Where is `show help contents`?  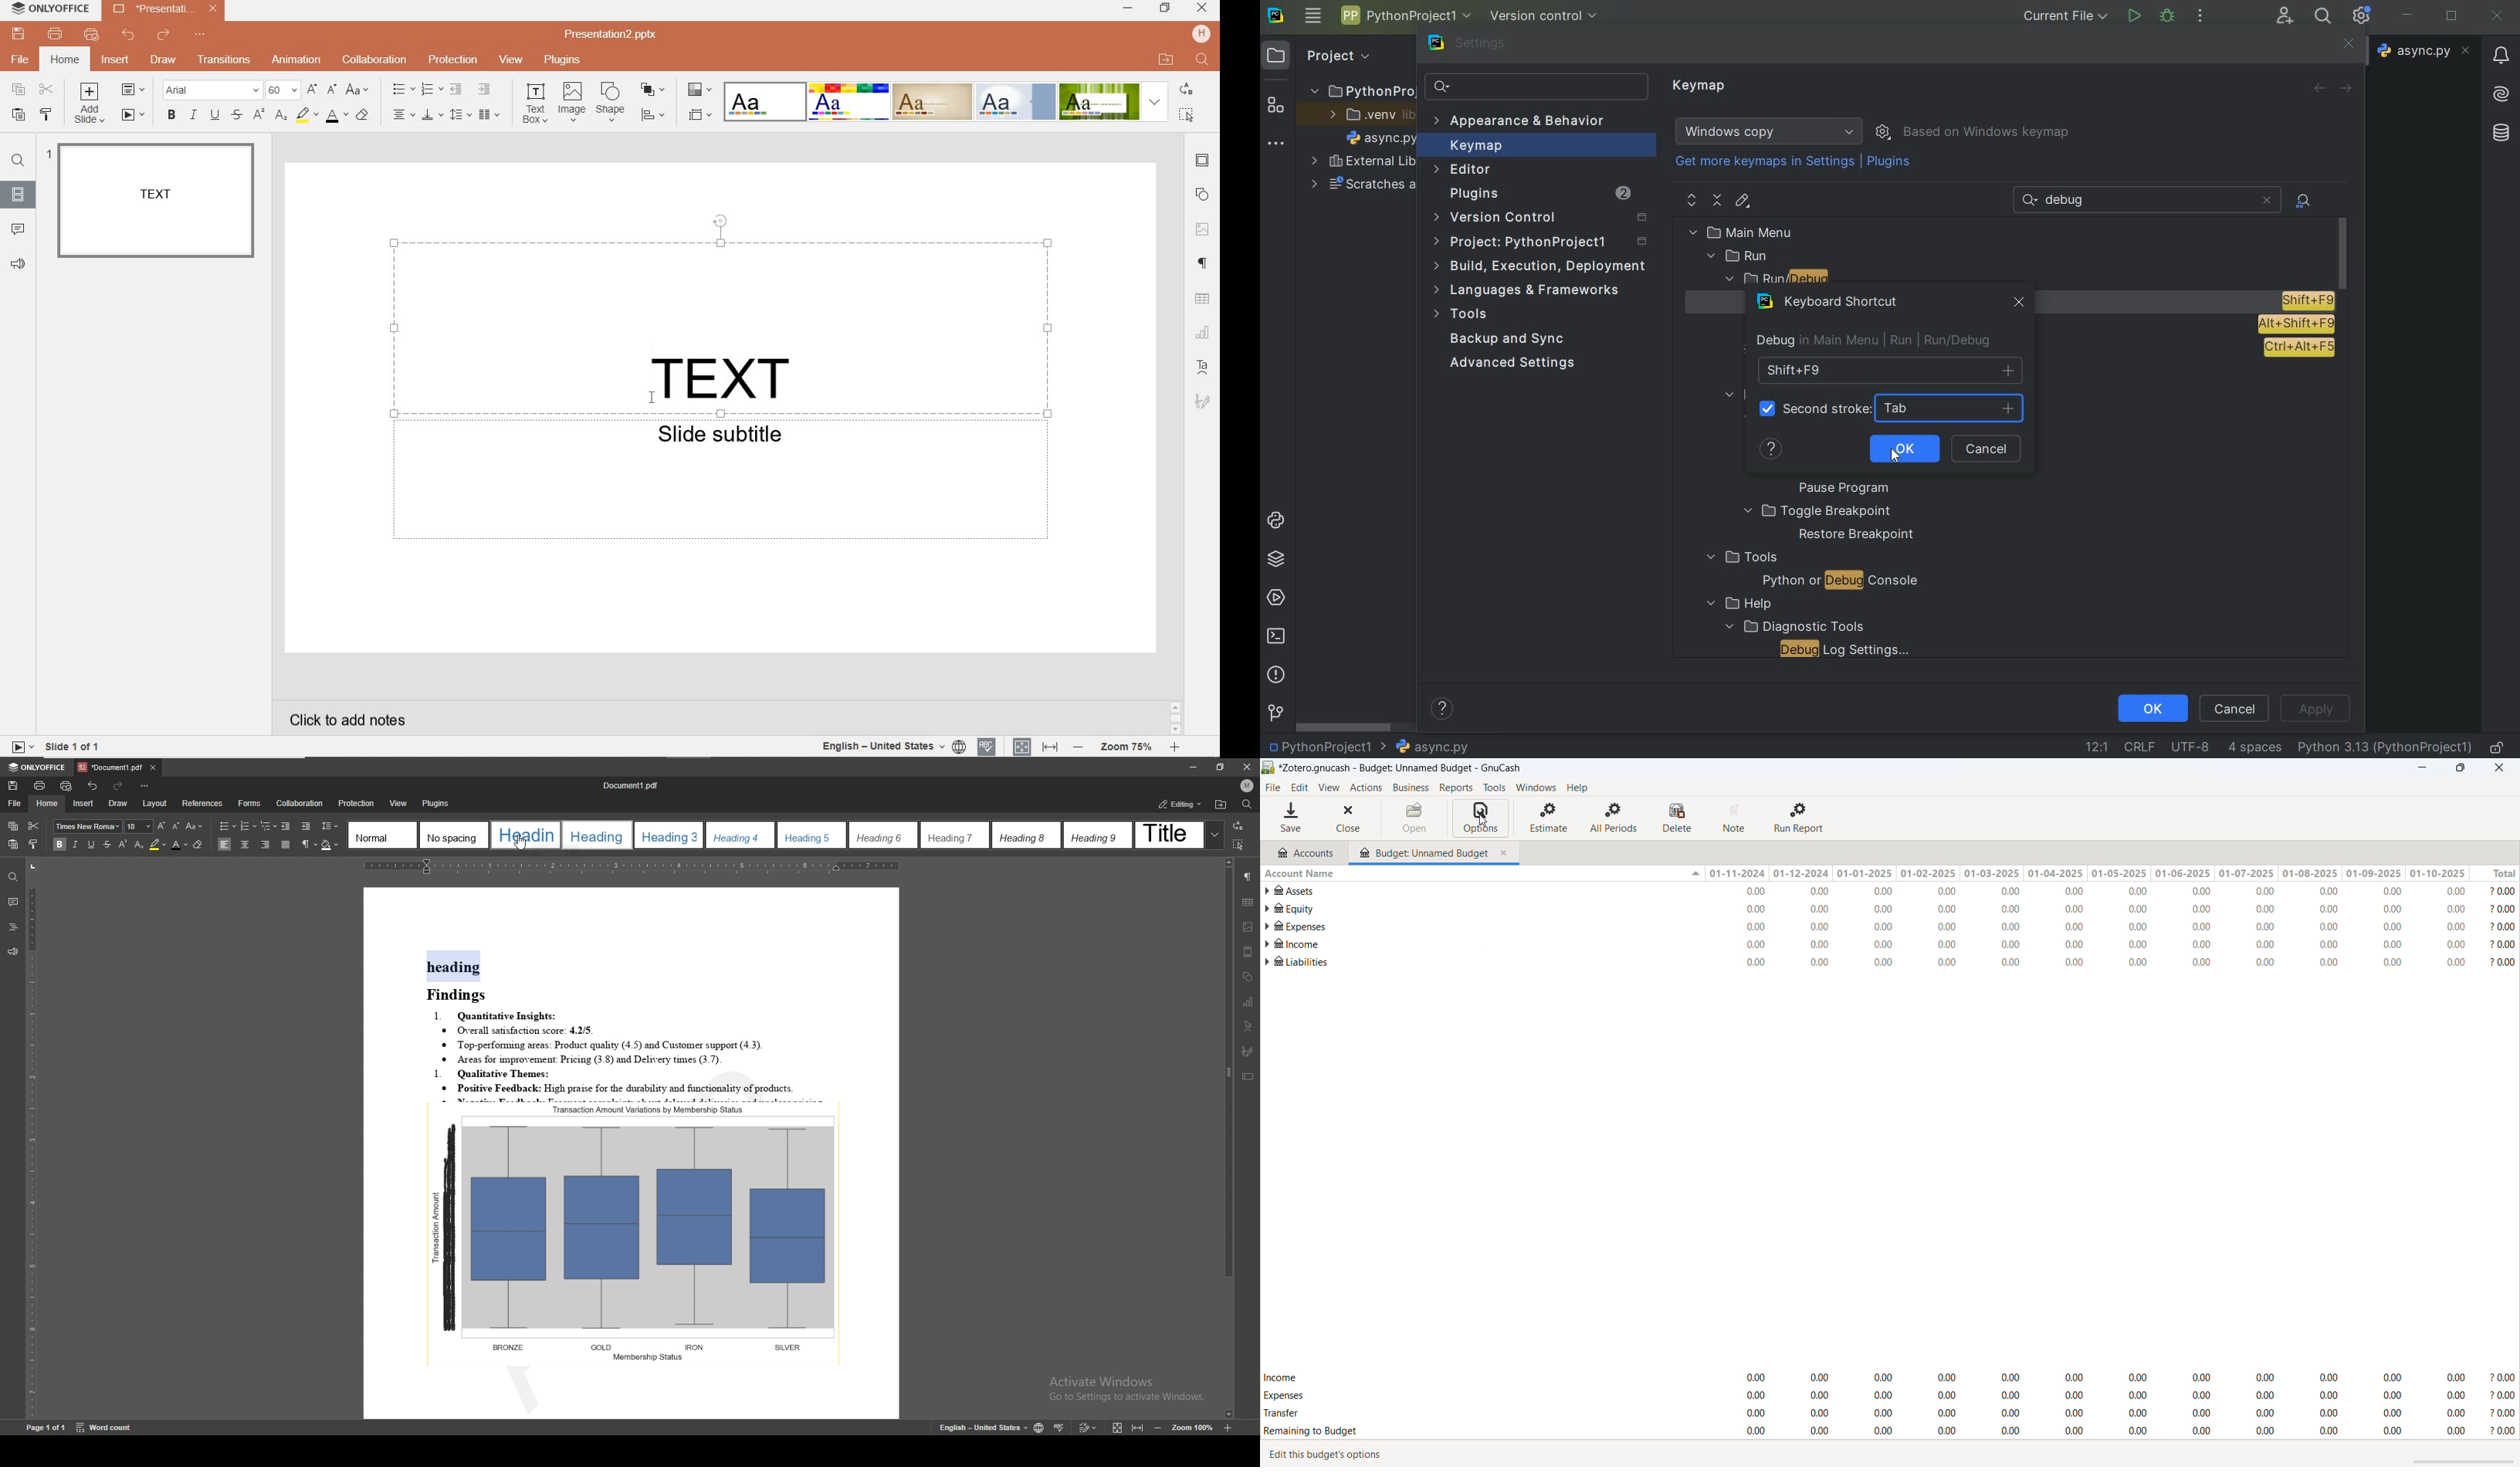
show help contents is located at coordinates (1442, 711).